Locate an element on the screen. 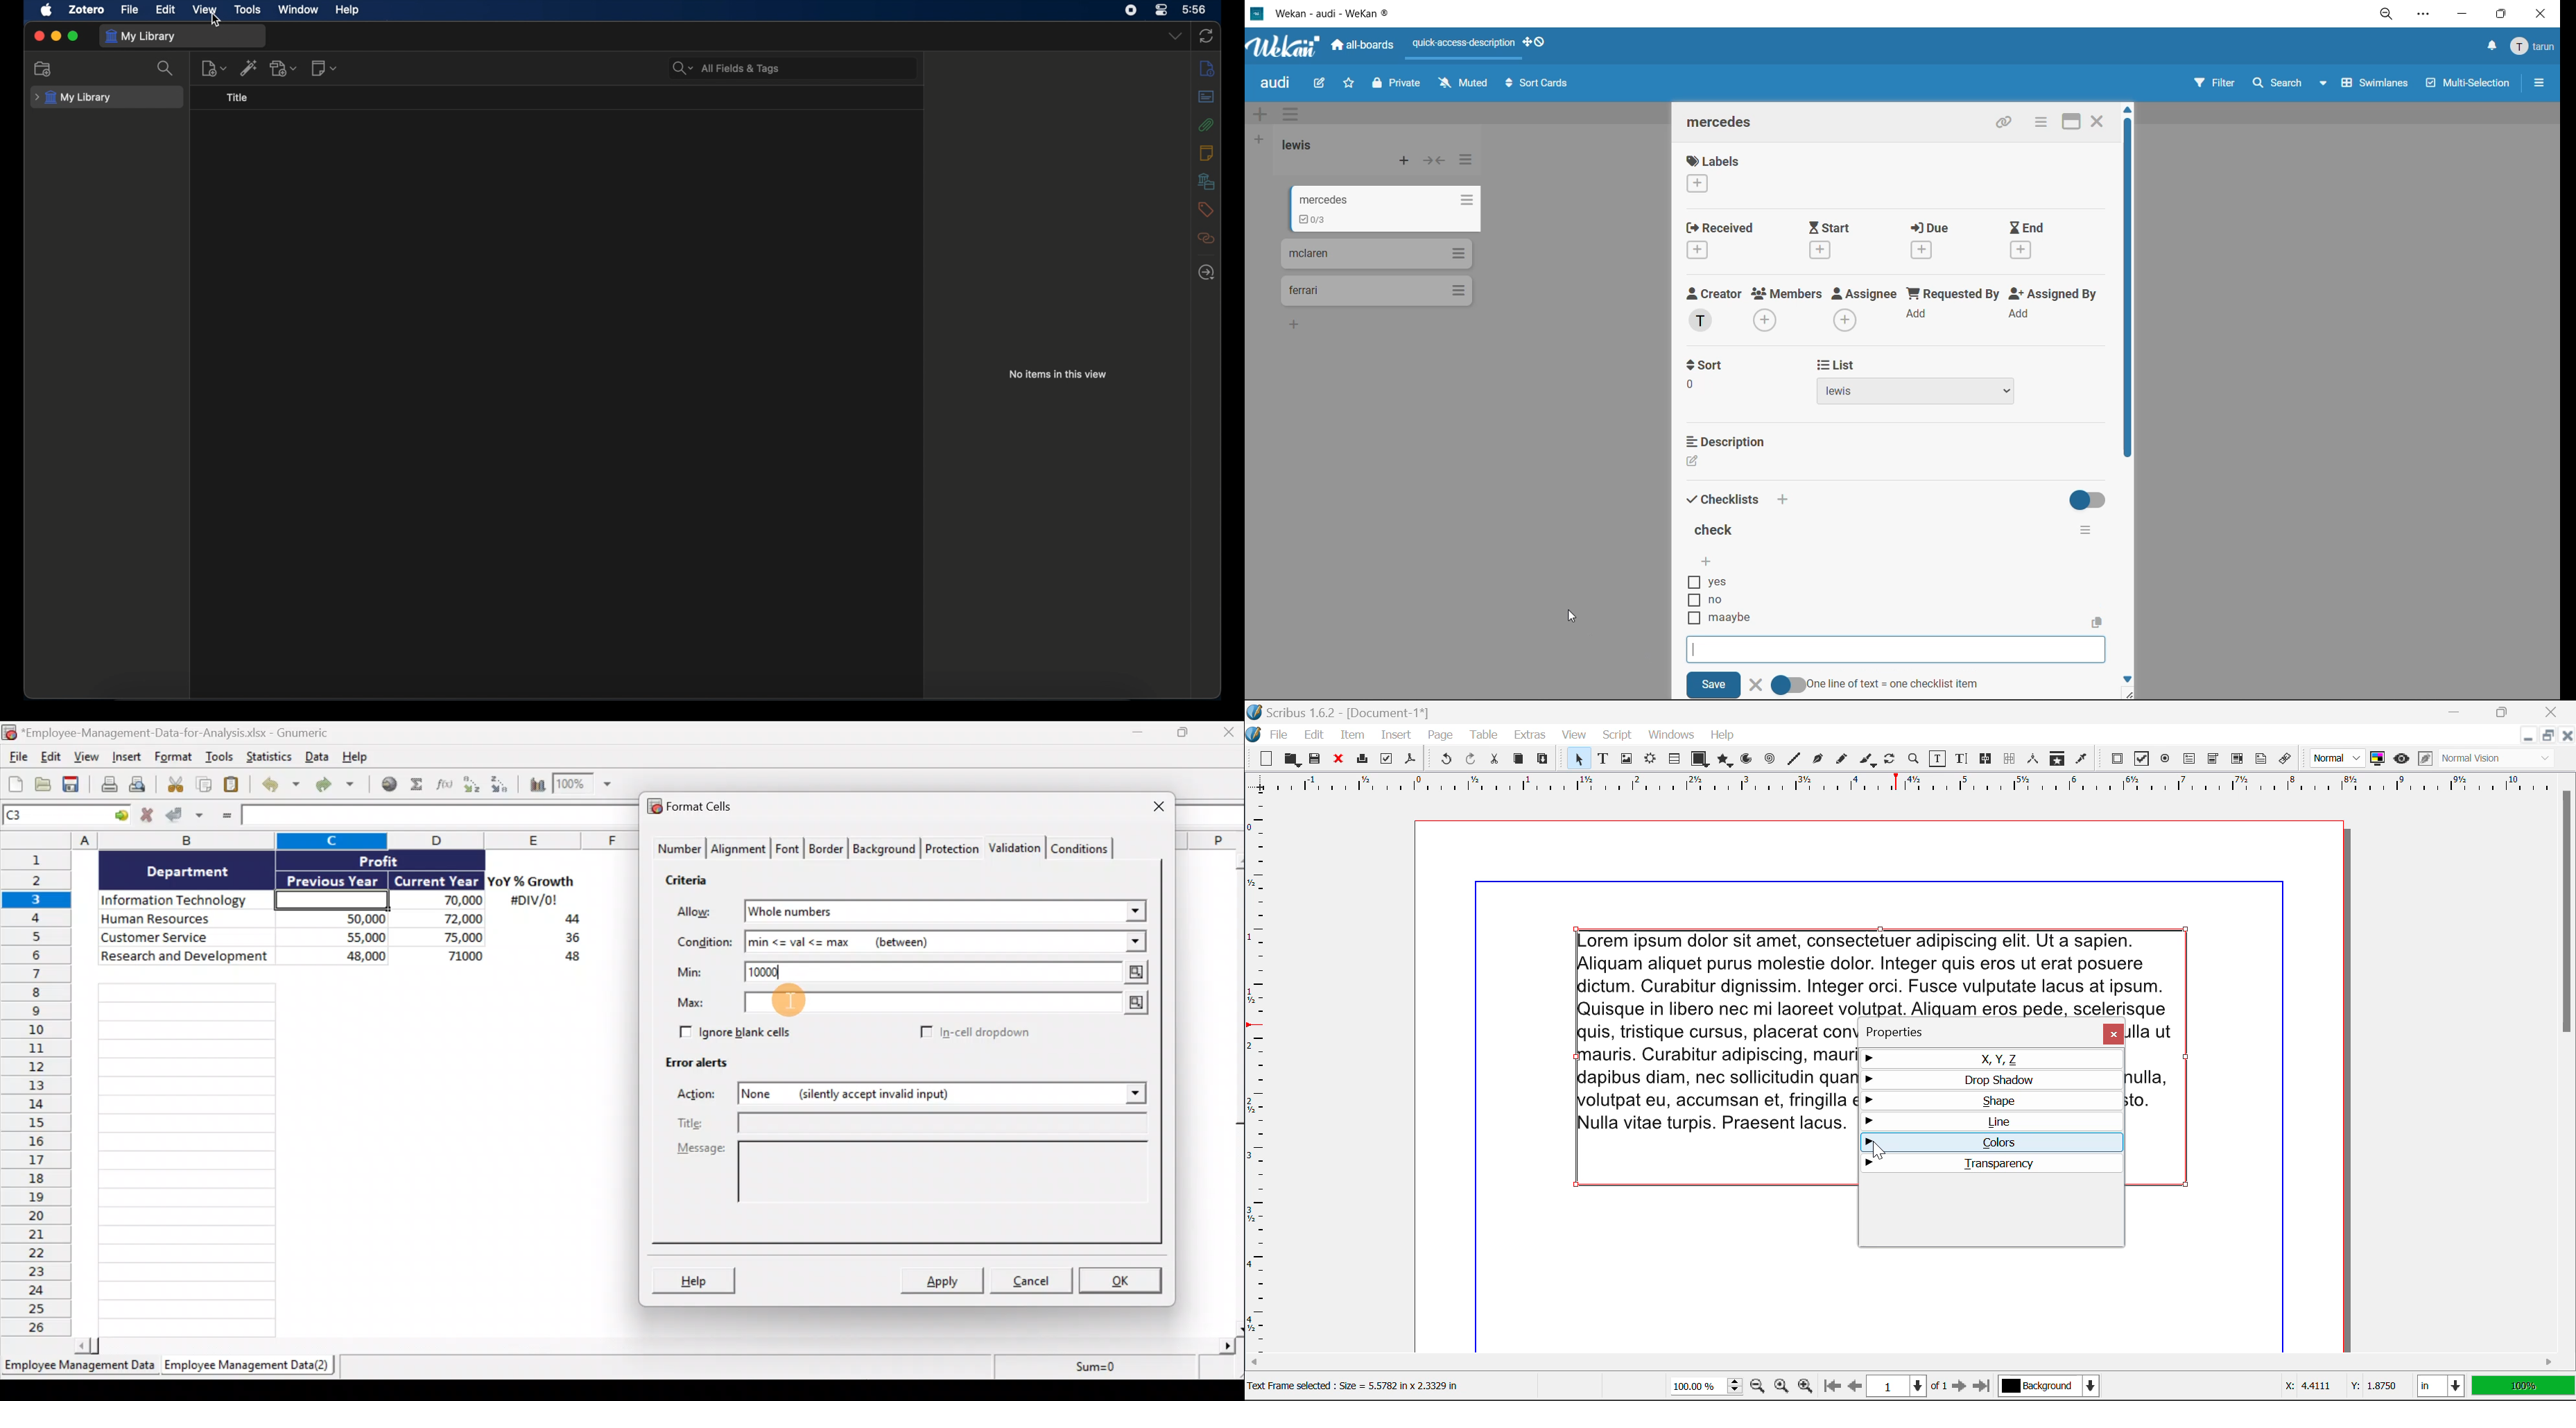 The height and width of the screenshot is (1428, 2576). list actions is located at coordinates (1467, 164).